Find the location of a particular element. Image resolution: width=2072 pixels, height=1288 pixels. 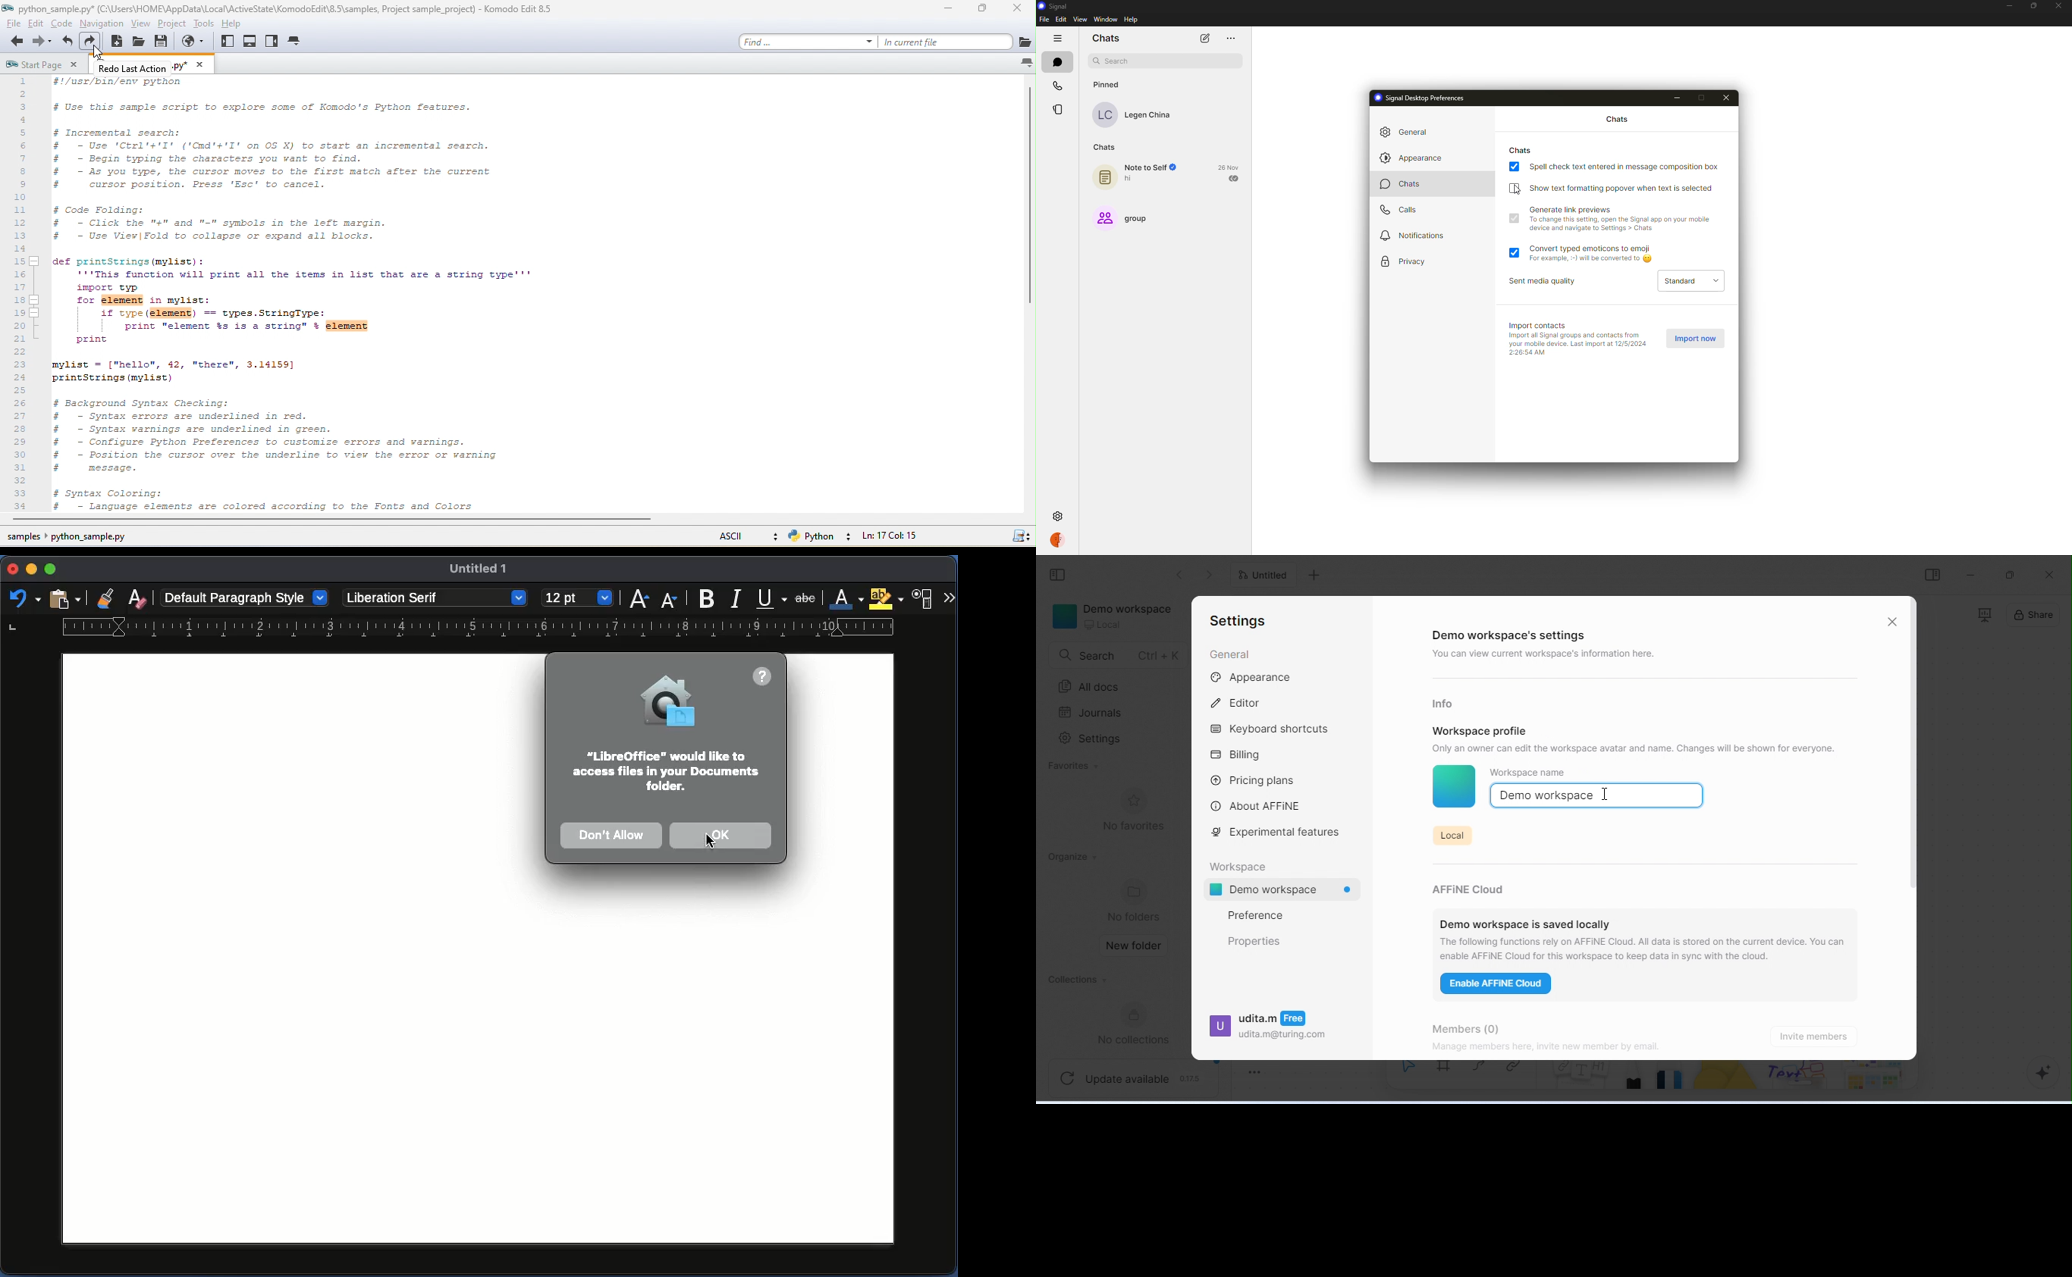

properties is located at coordinates (1255, 941).